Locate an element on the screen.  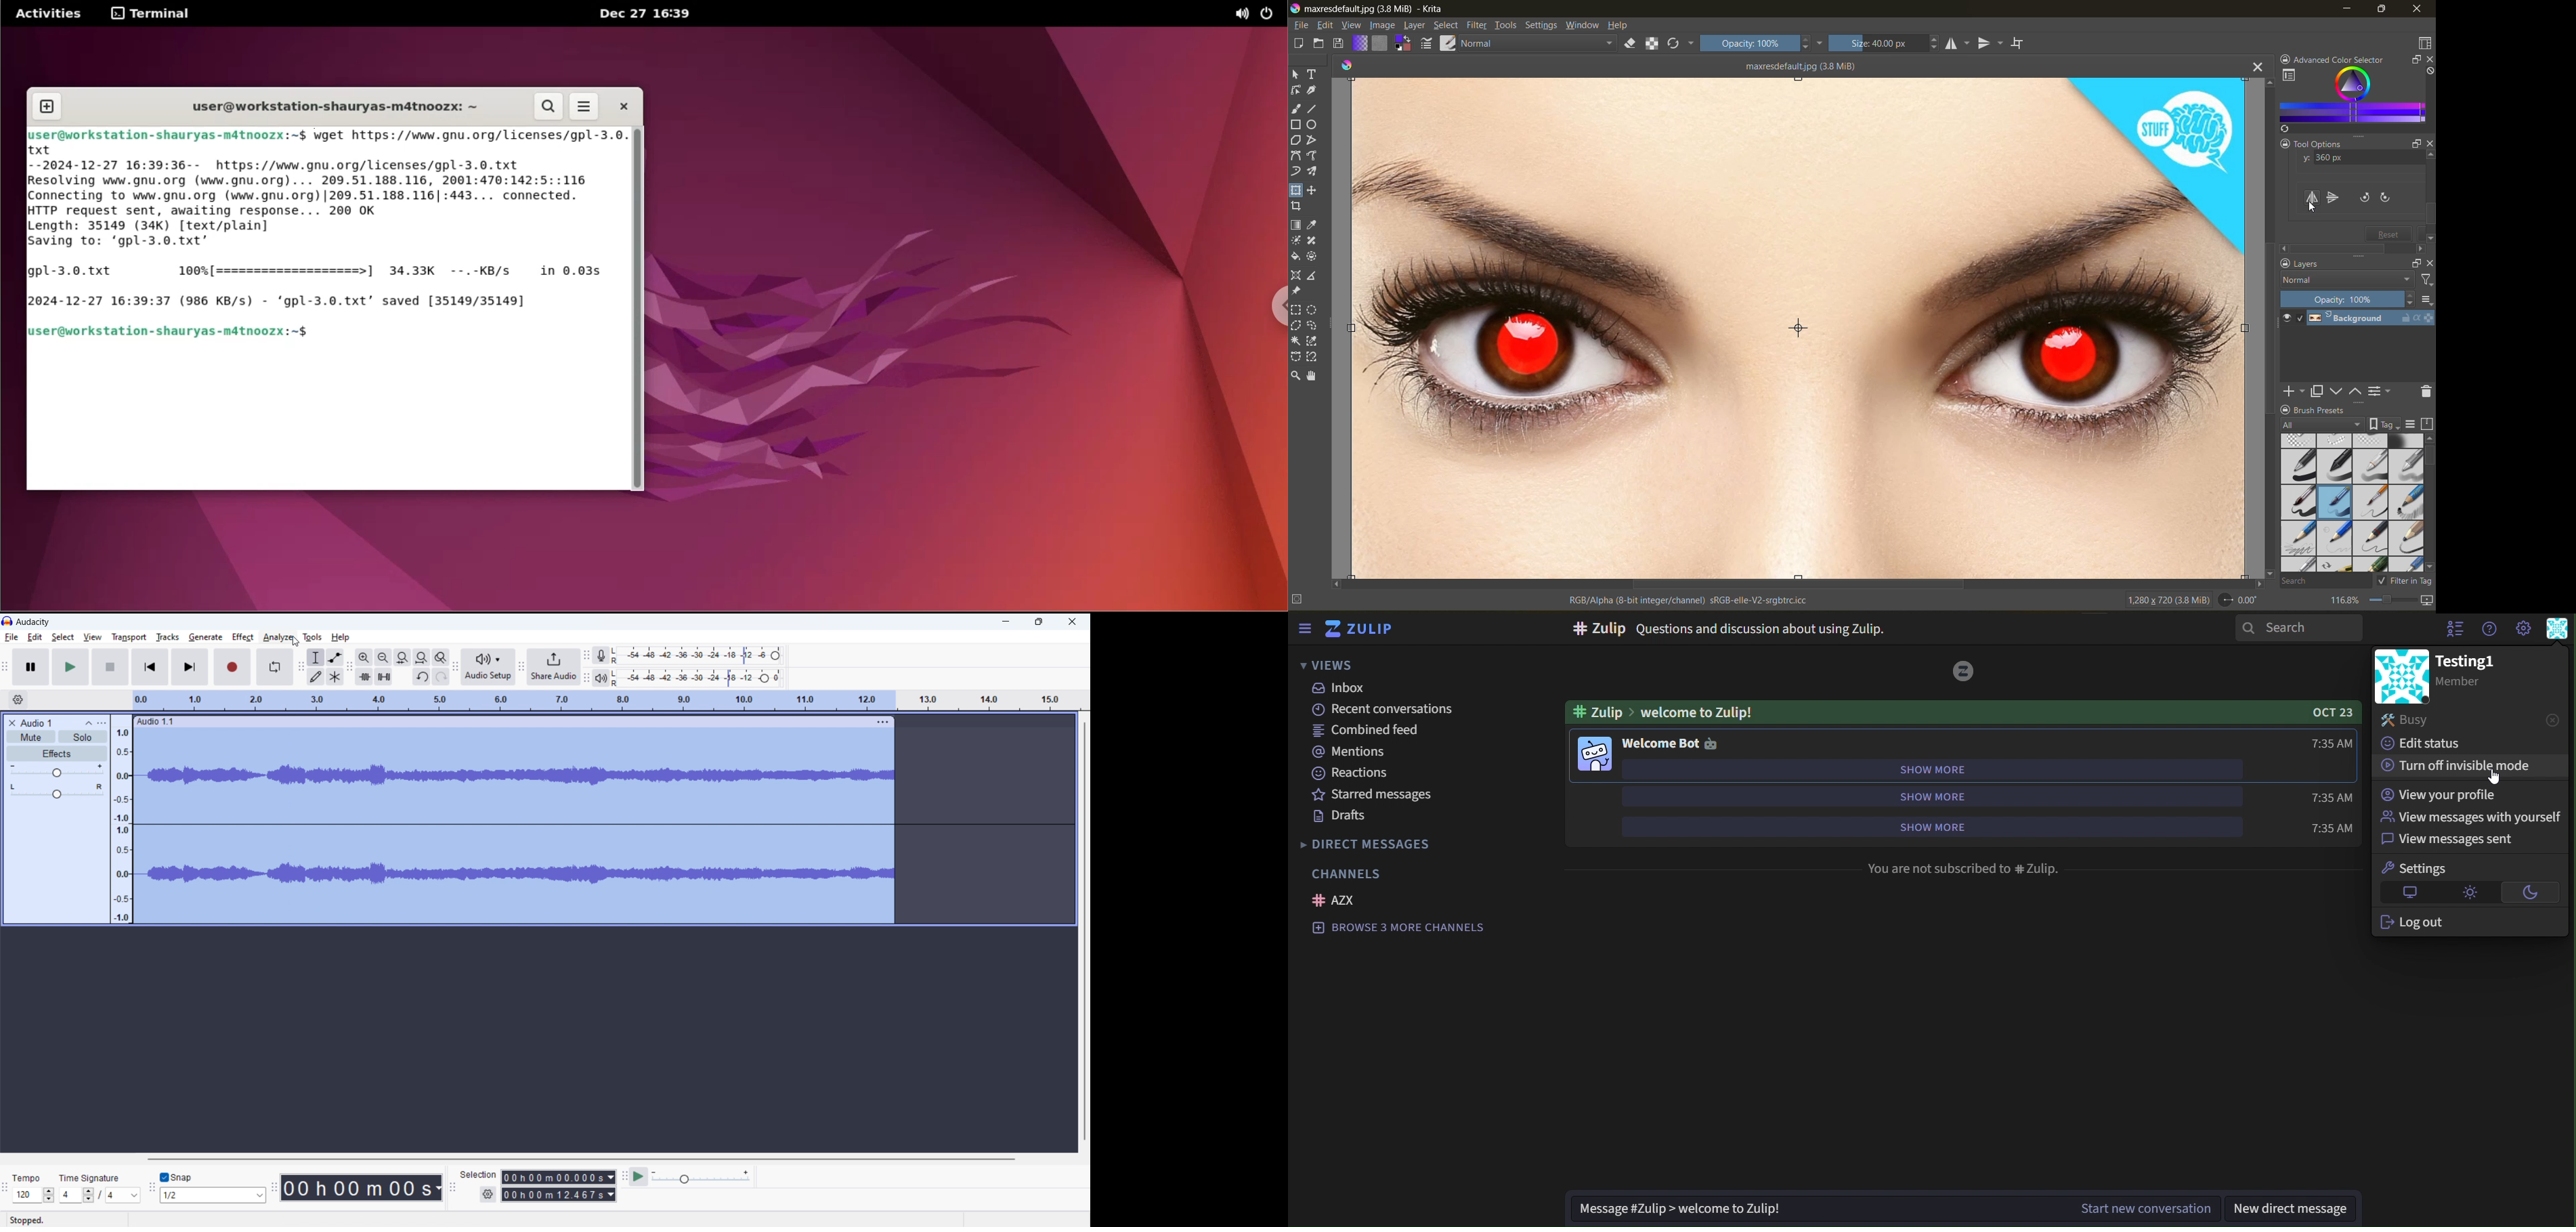
float docker is located at coordinates (2415, 262).